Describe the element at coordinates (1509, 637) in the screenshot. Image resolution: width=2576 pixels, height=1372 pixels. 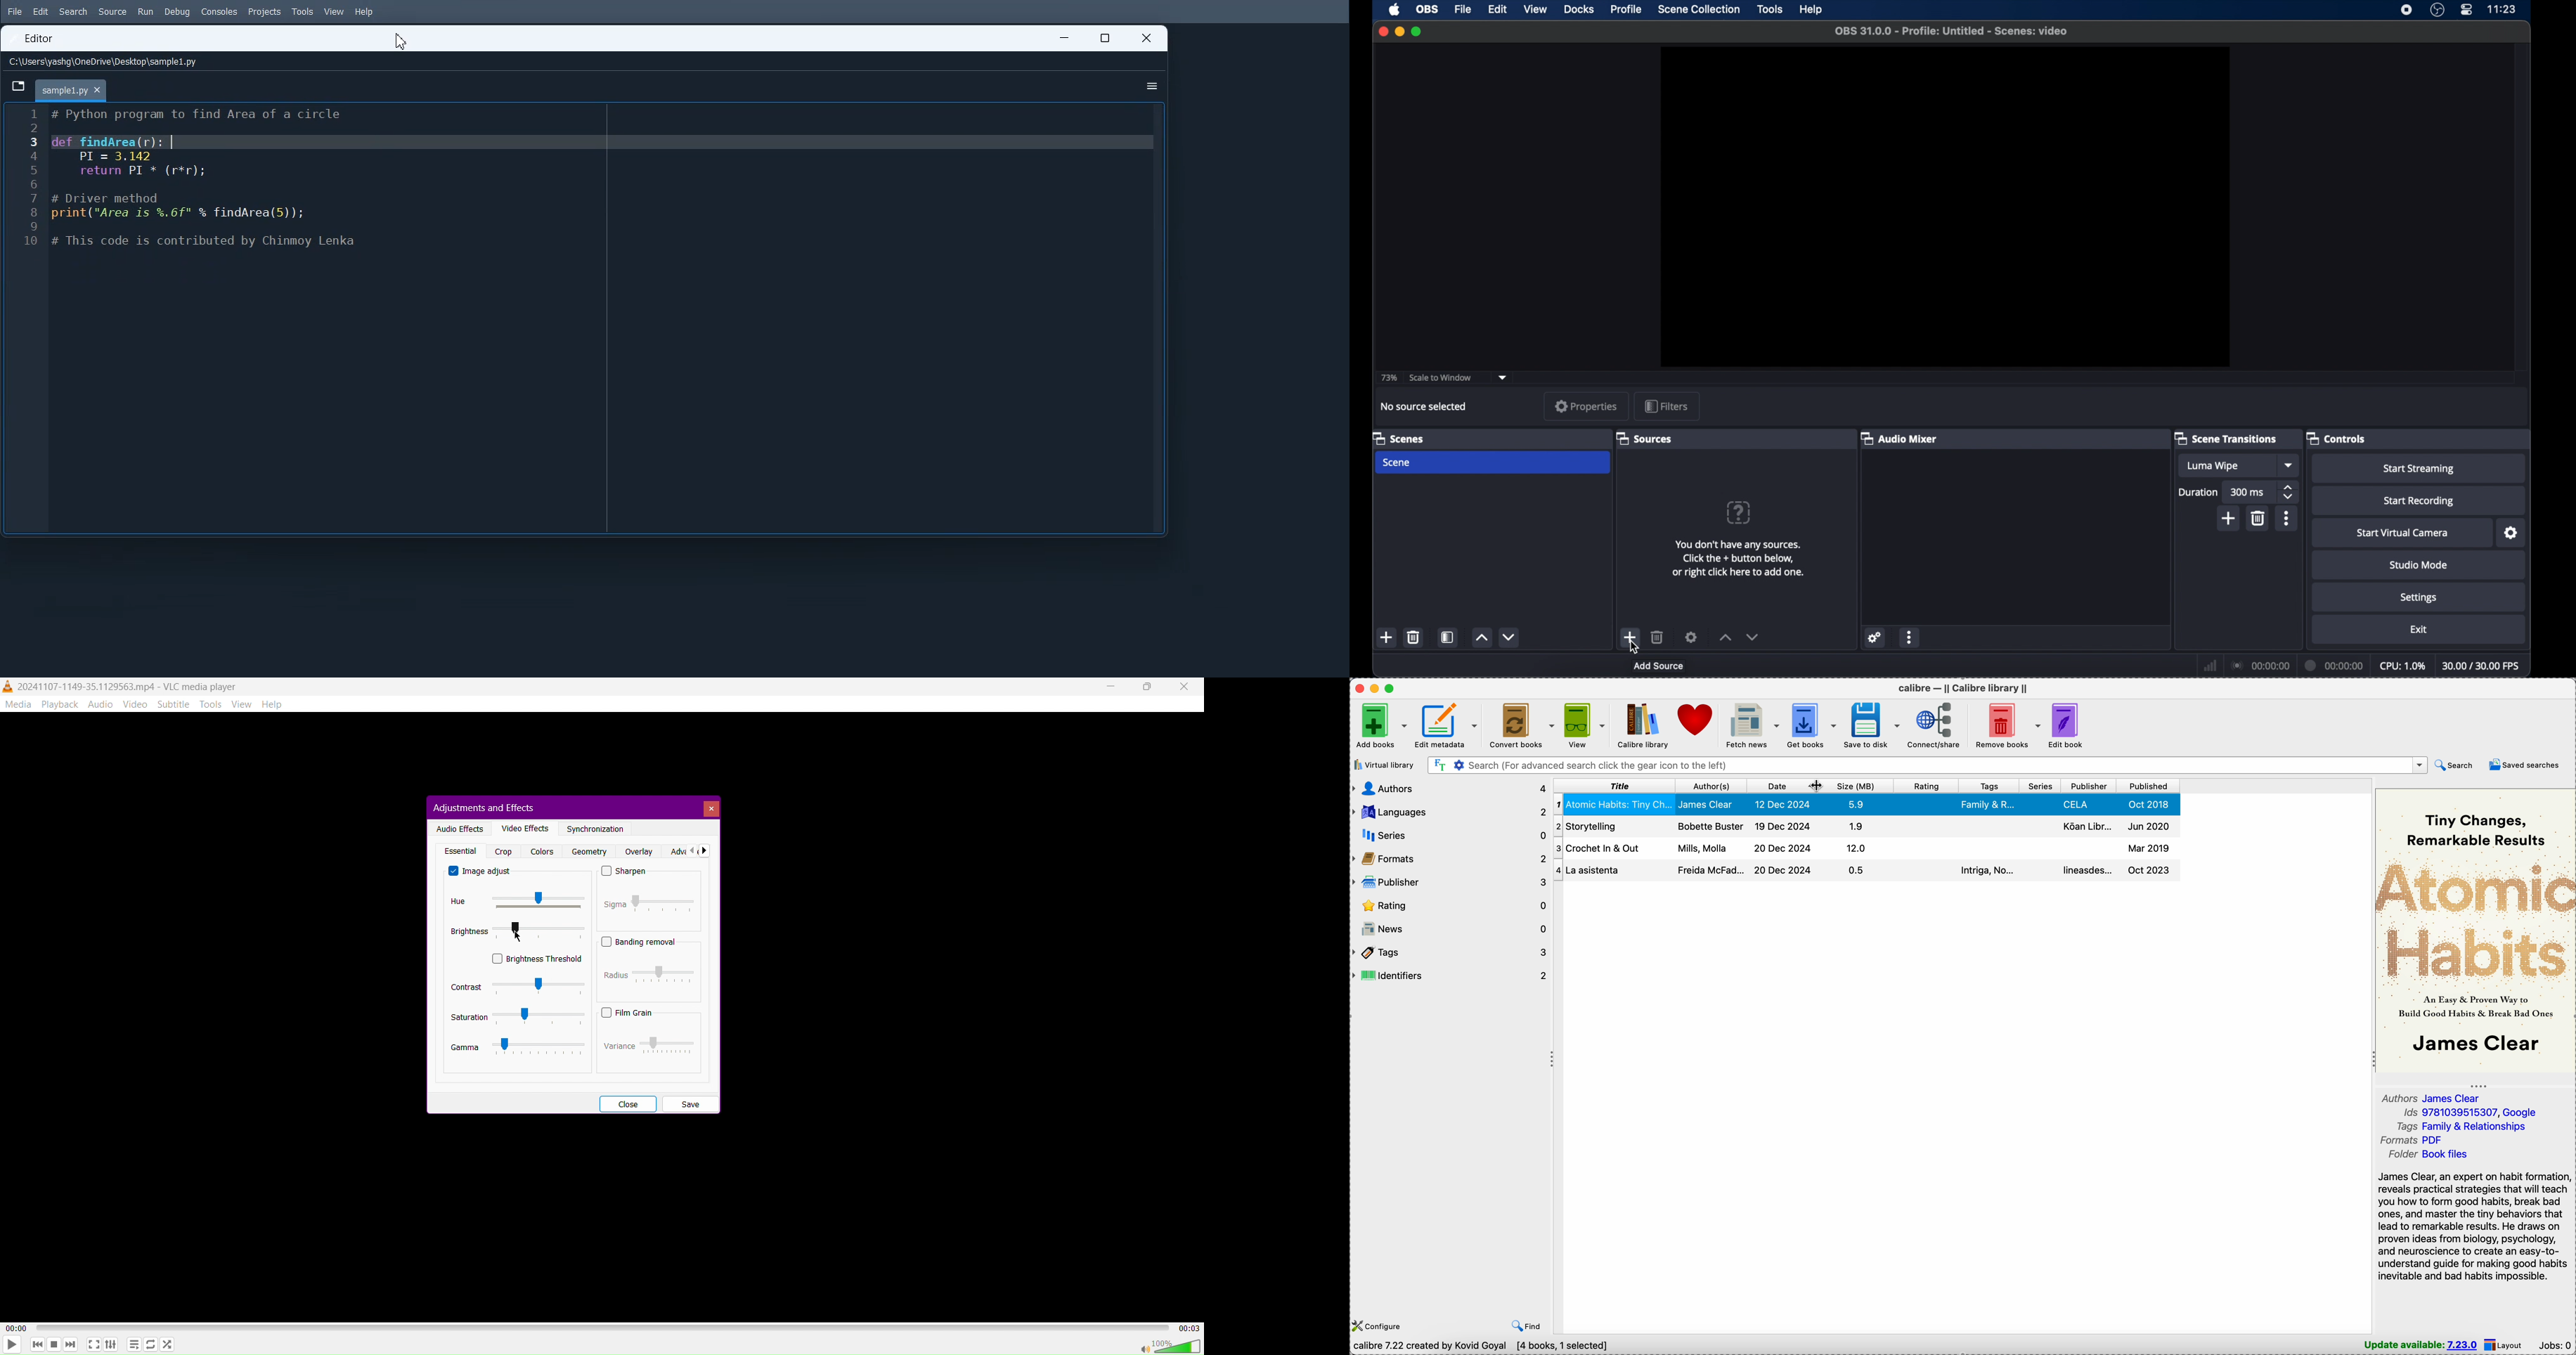
I see `decrement` at that location.